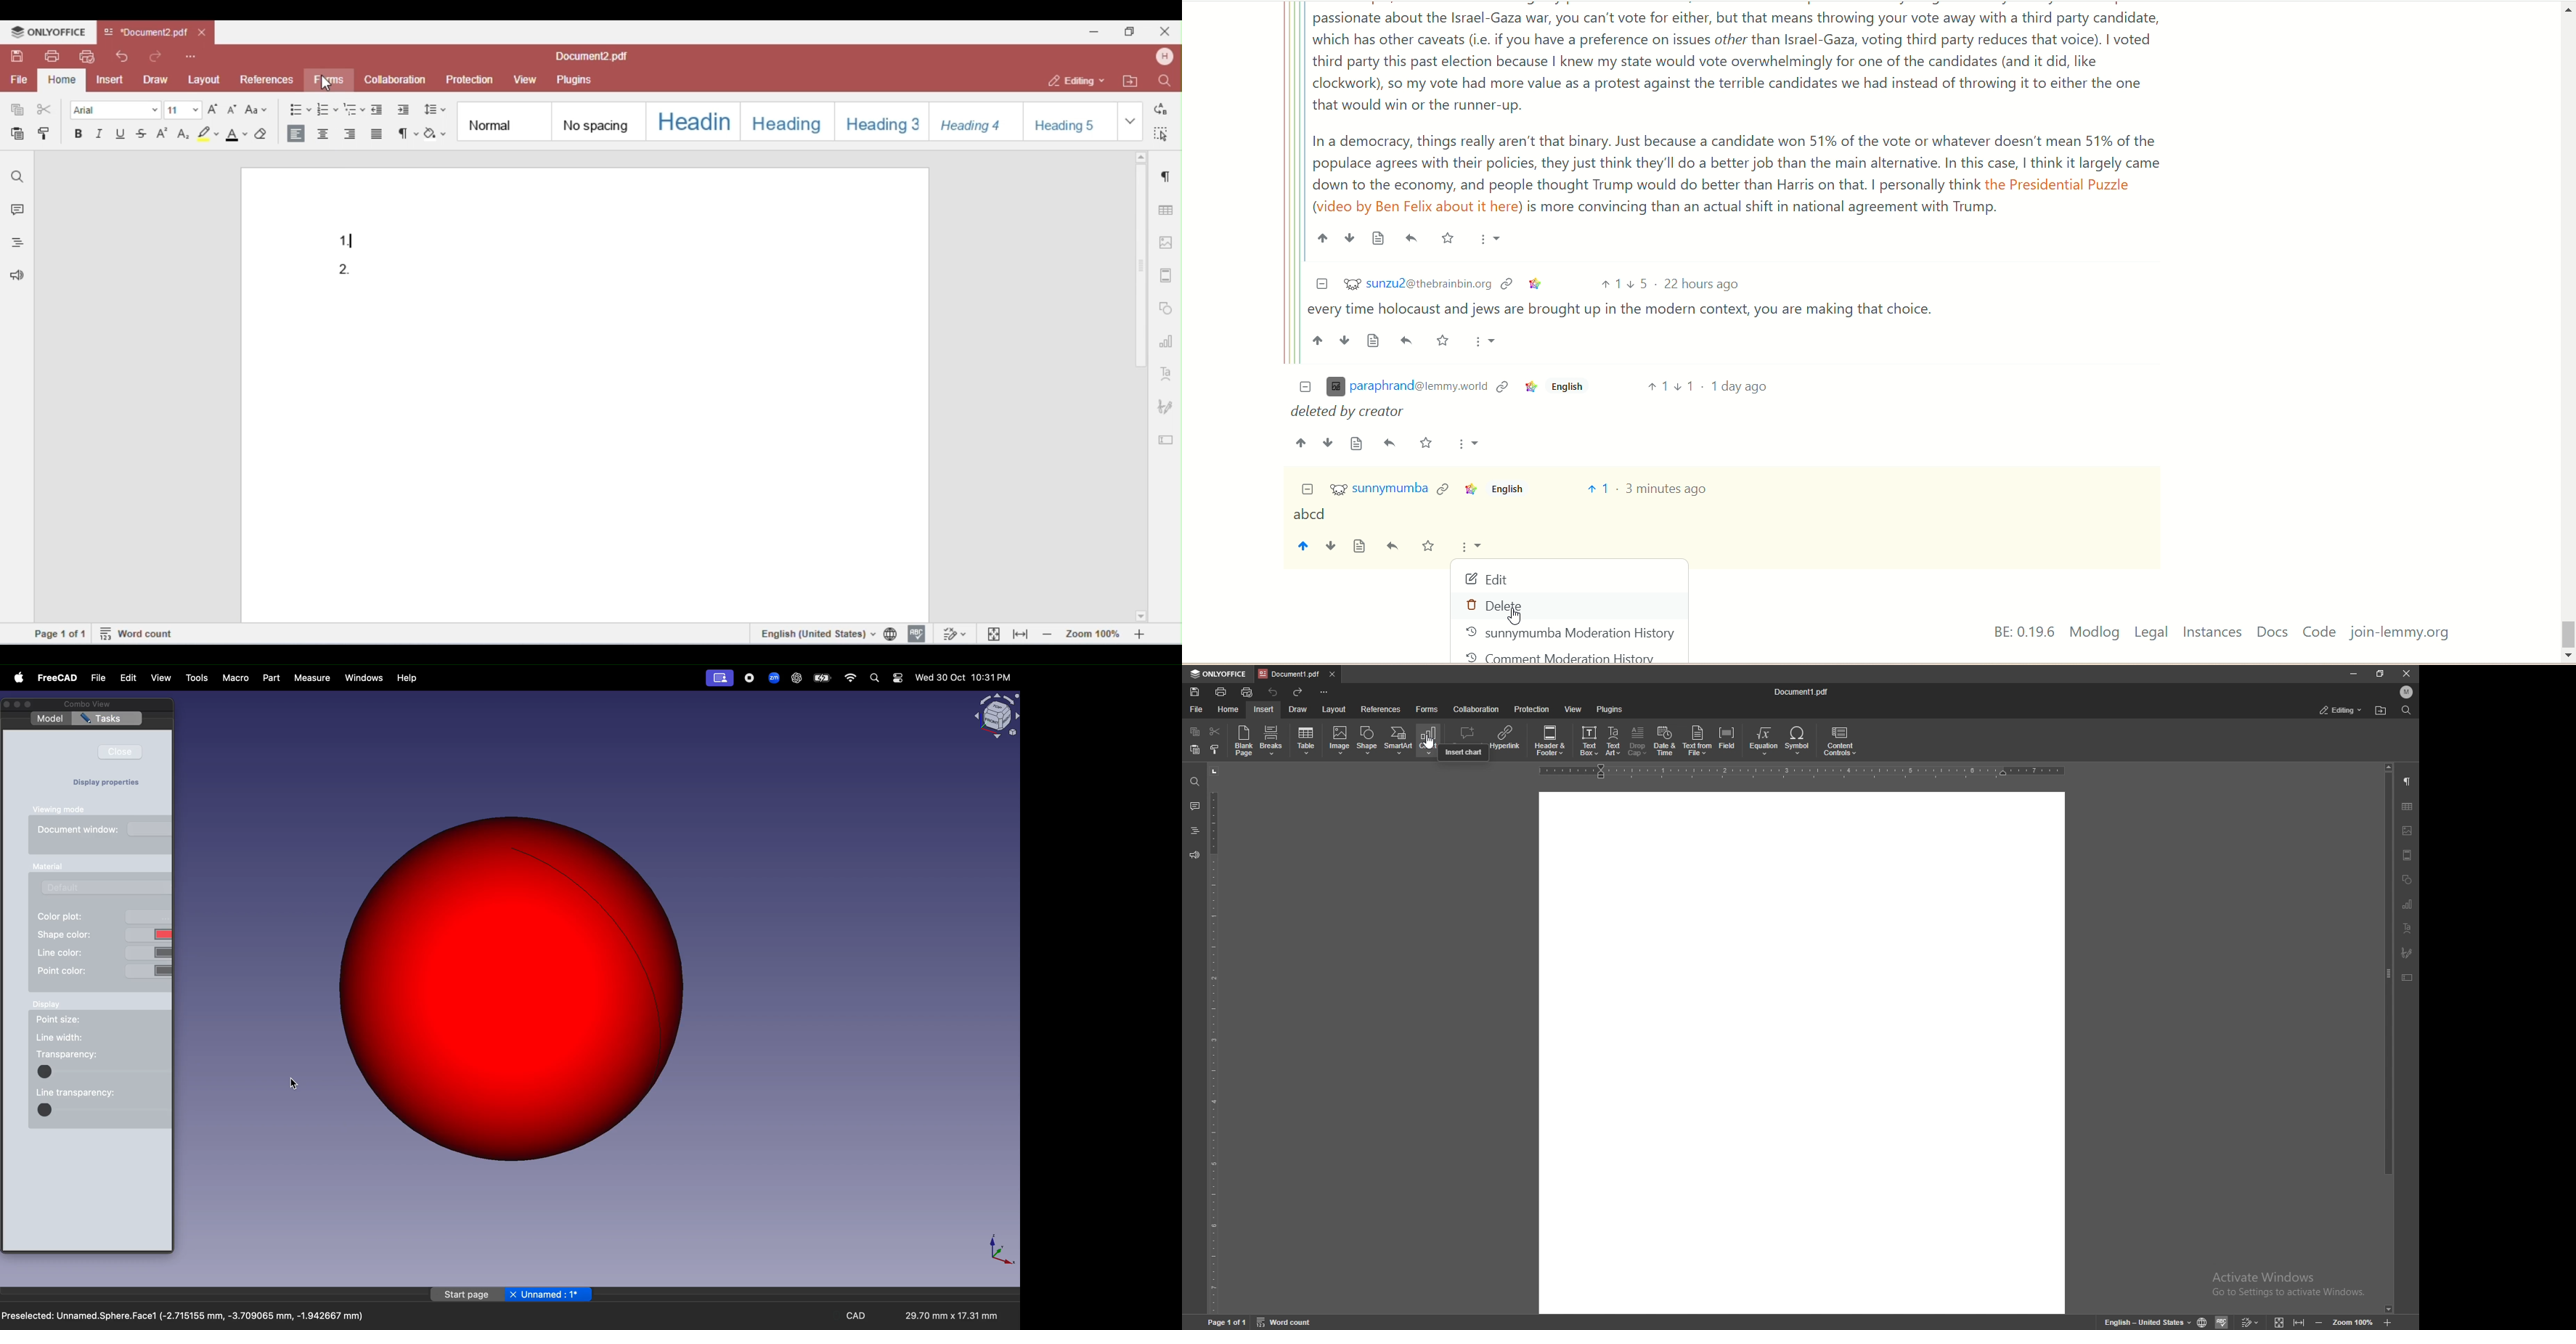 The image size is (2576, 1344). Describe the element at coordinates (772, 677) in the screenshot. I see `zoom` at that location.